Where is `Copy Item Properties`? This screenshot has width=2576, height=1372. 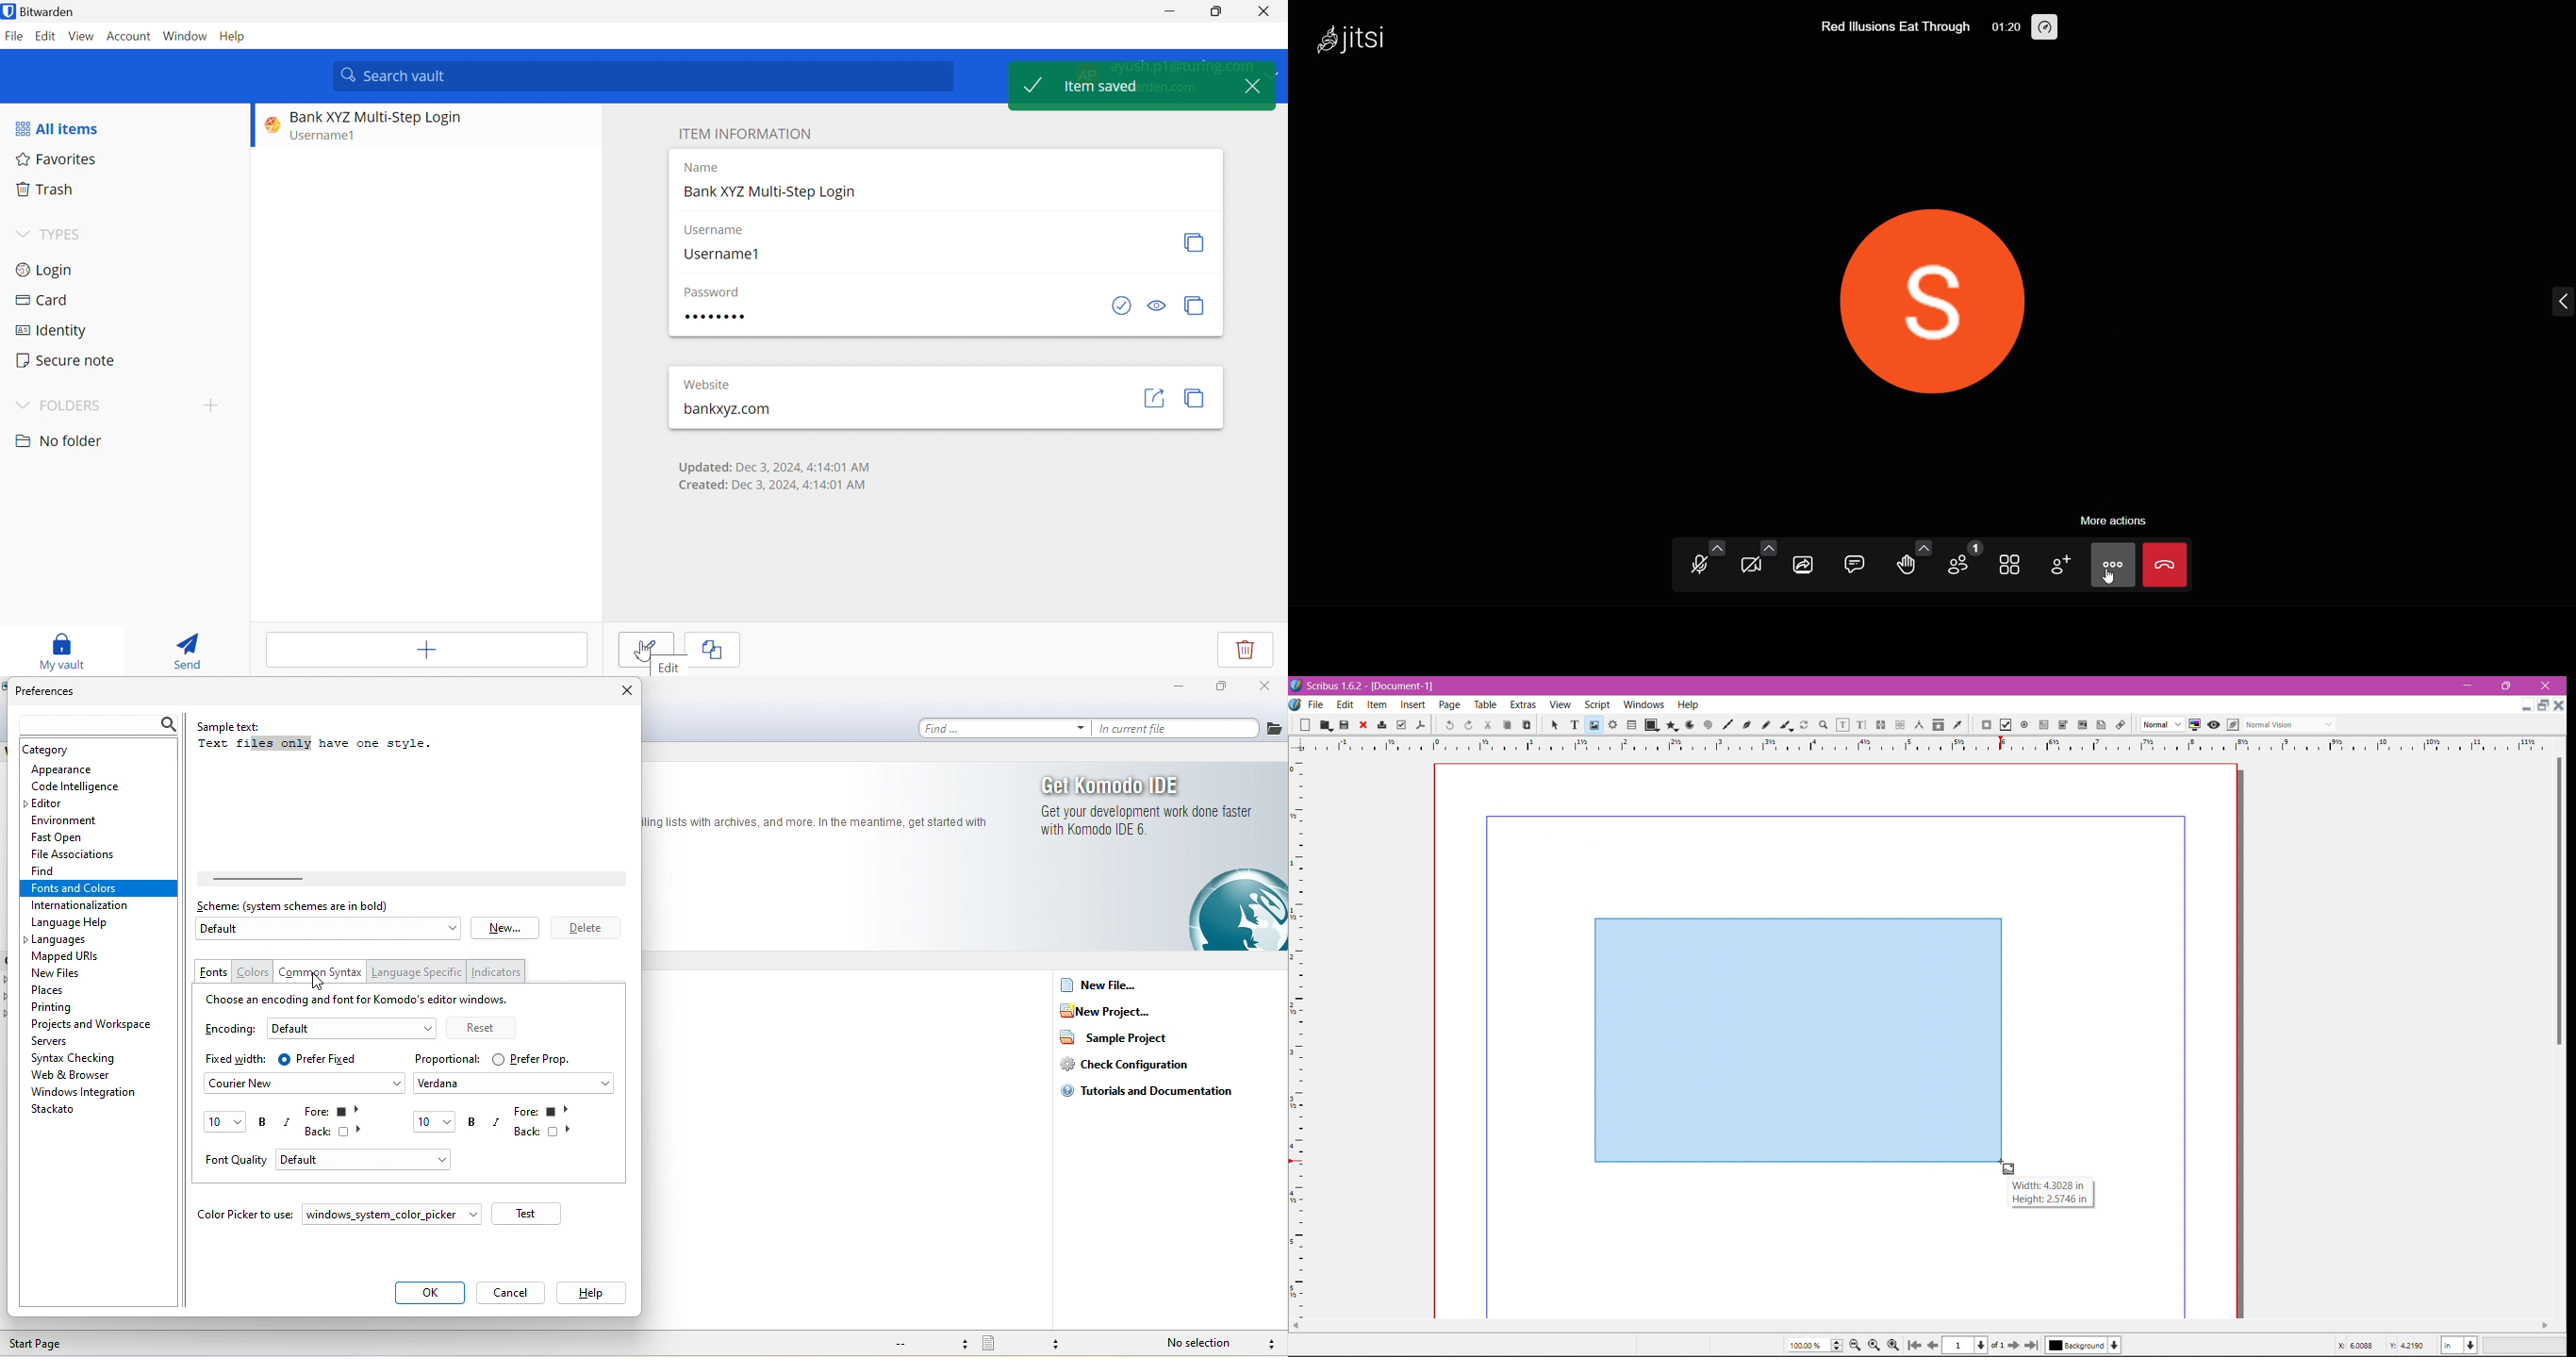 Copy Item Properties is located at coordinates (1939, 725).